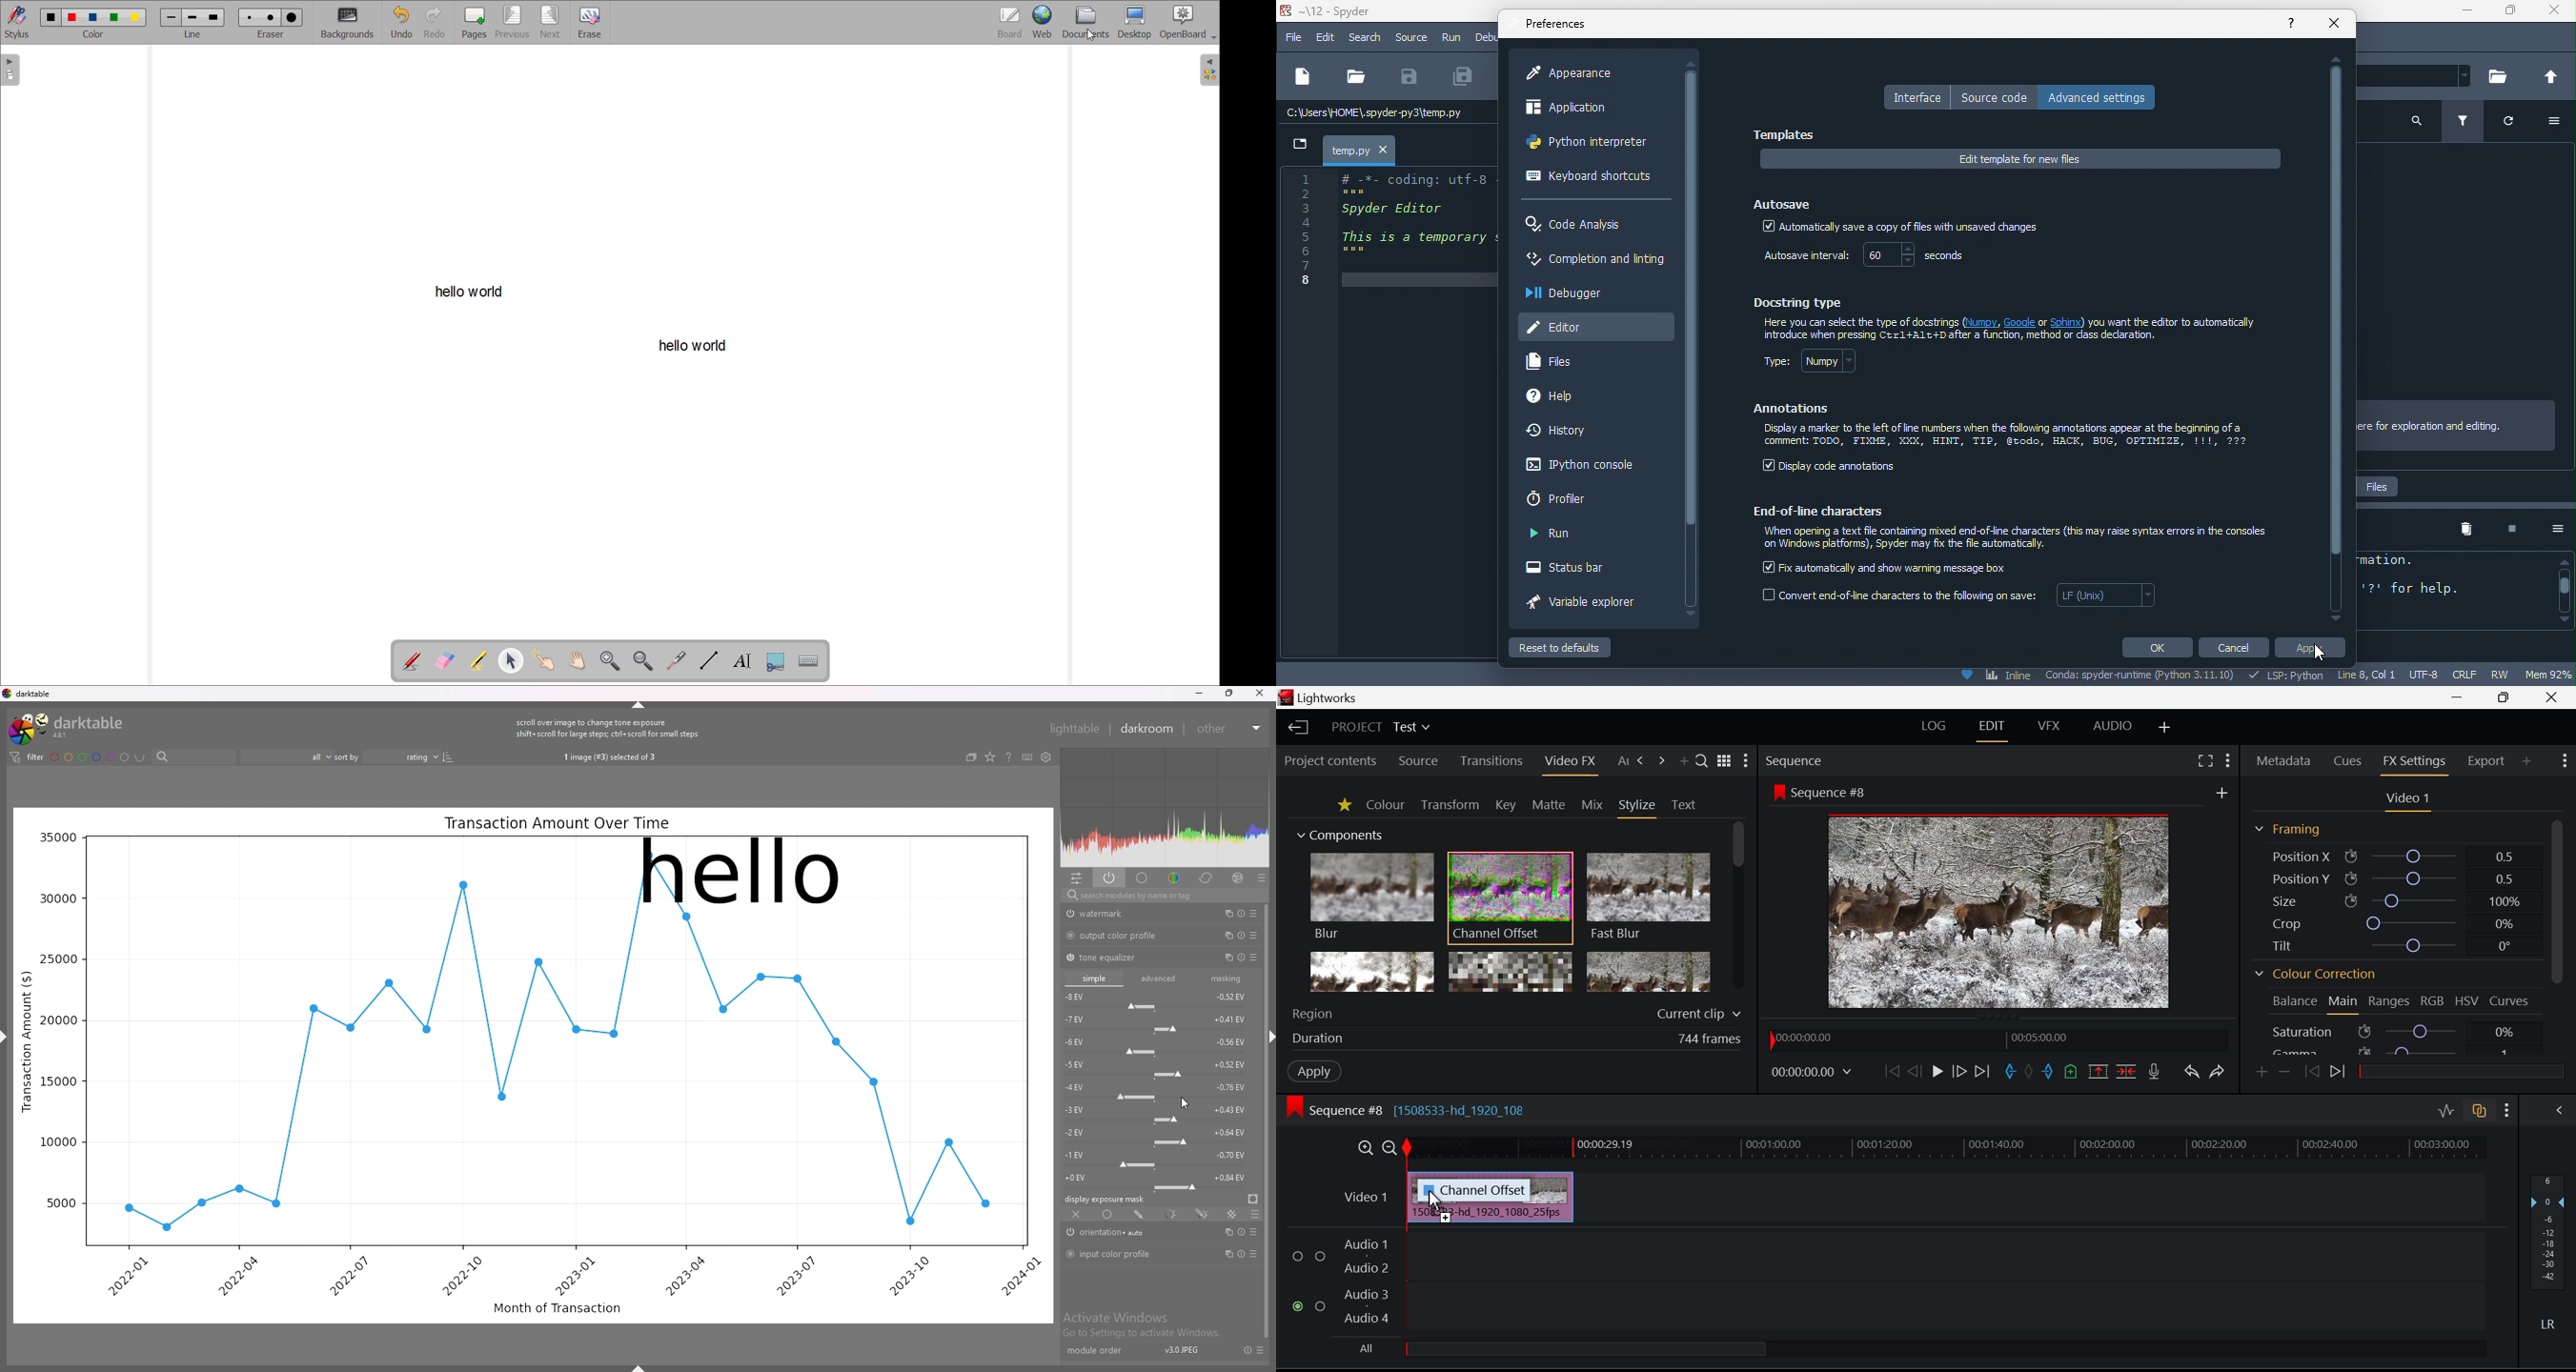  What do you see at coordinates (2461, 12) in the screenshot?
I see `minimize` at bounding box center [2461, 12].